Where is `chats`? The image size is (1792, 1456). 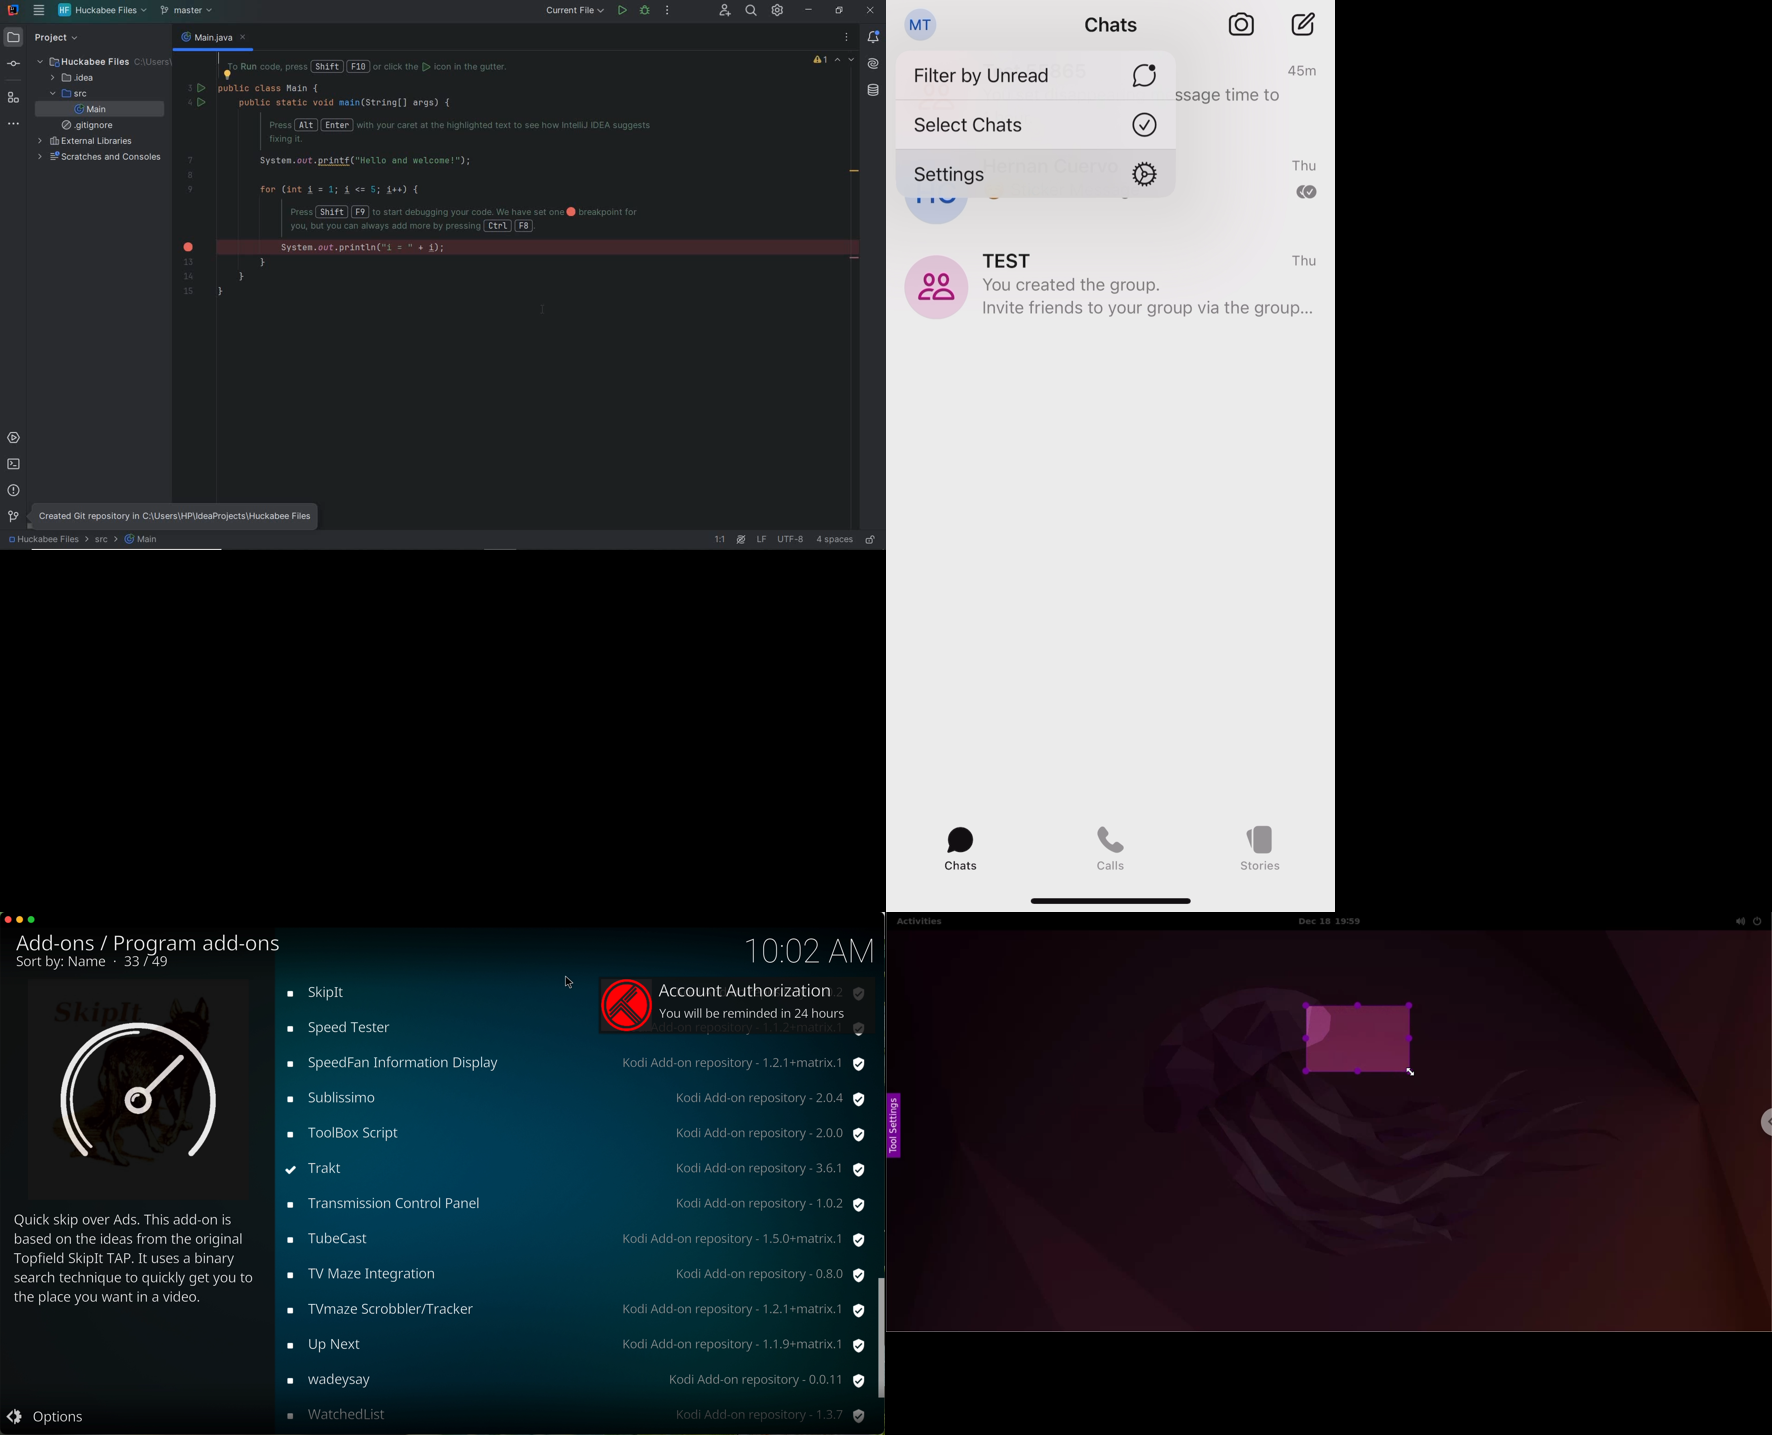 chats is located at coordinates (961, 848).